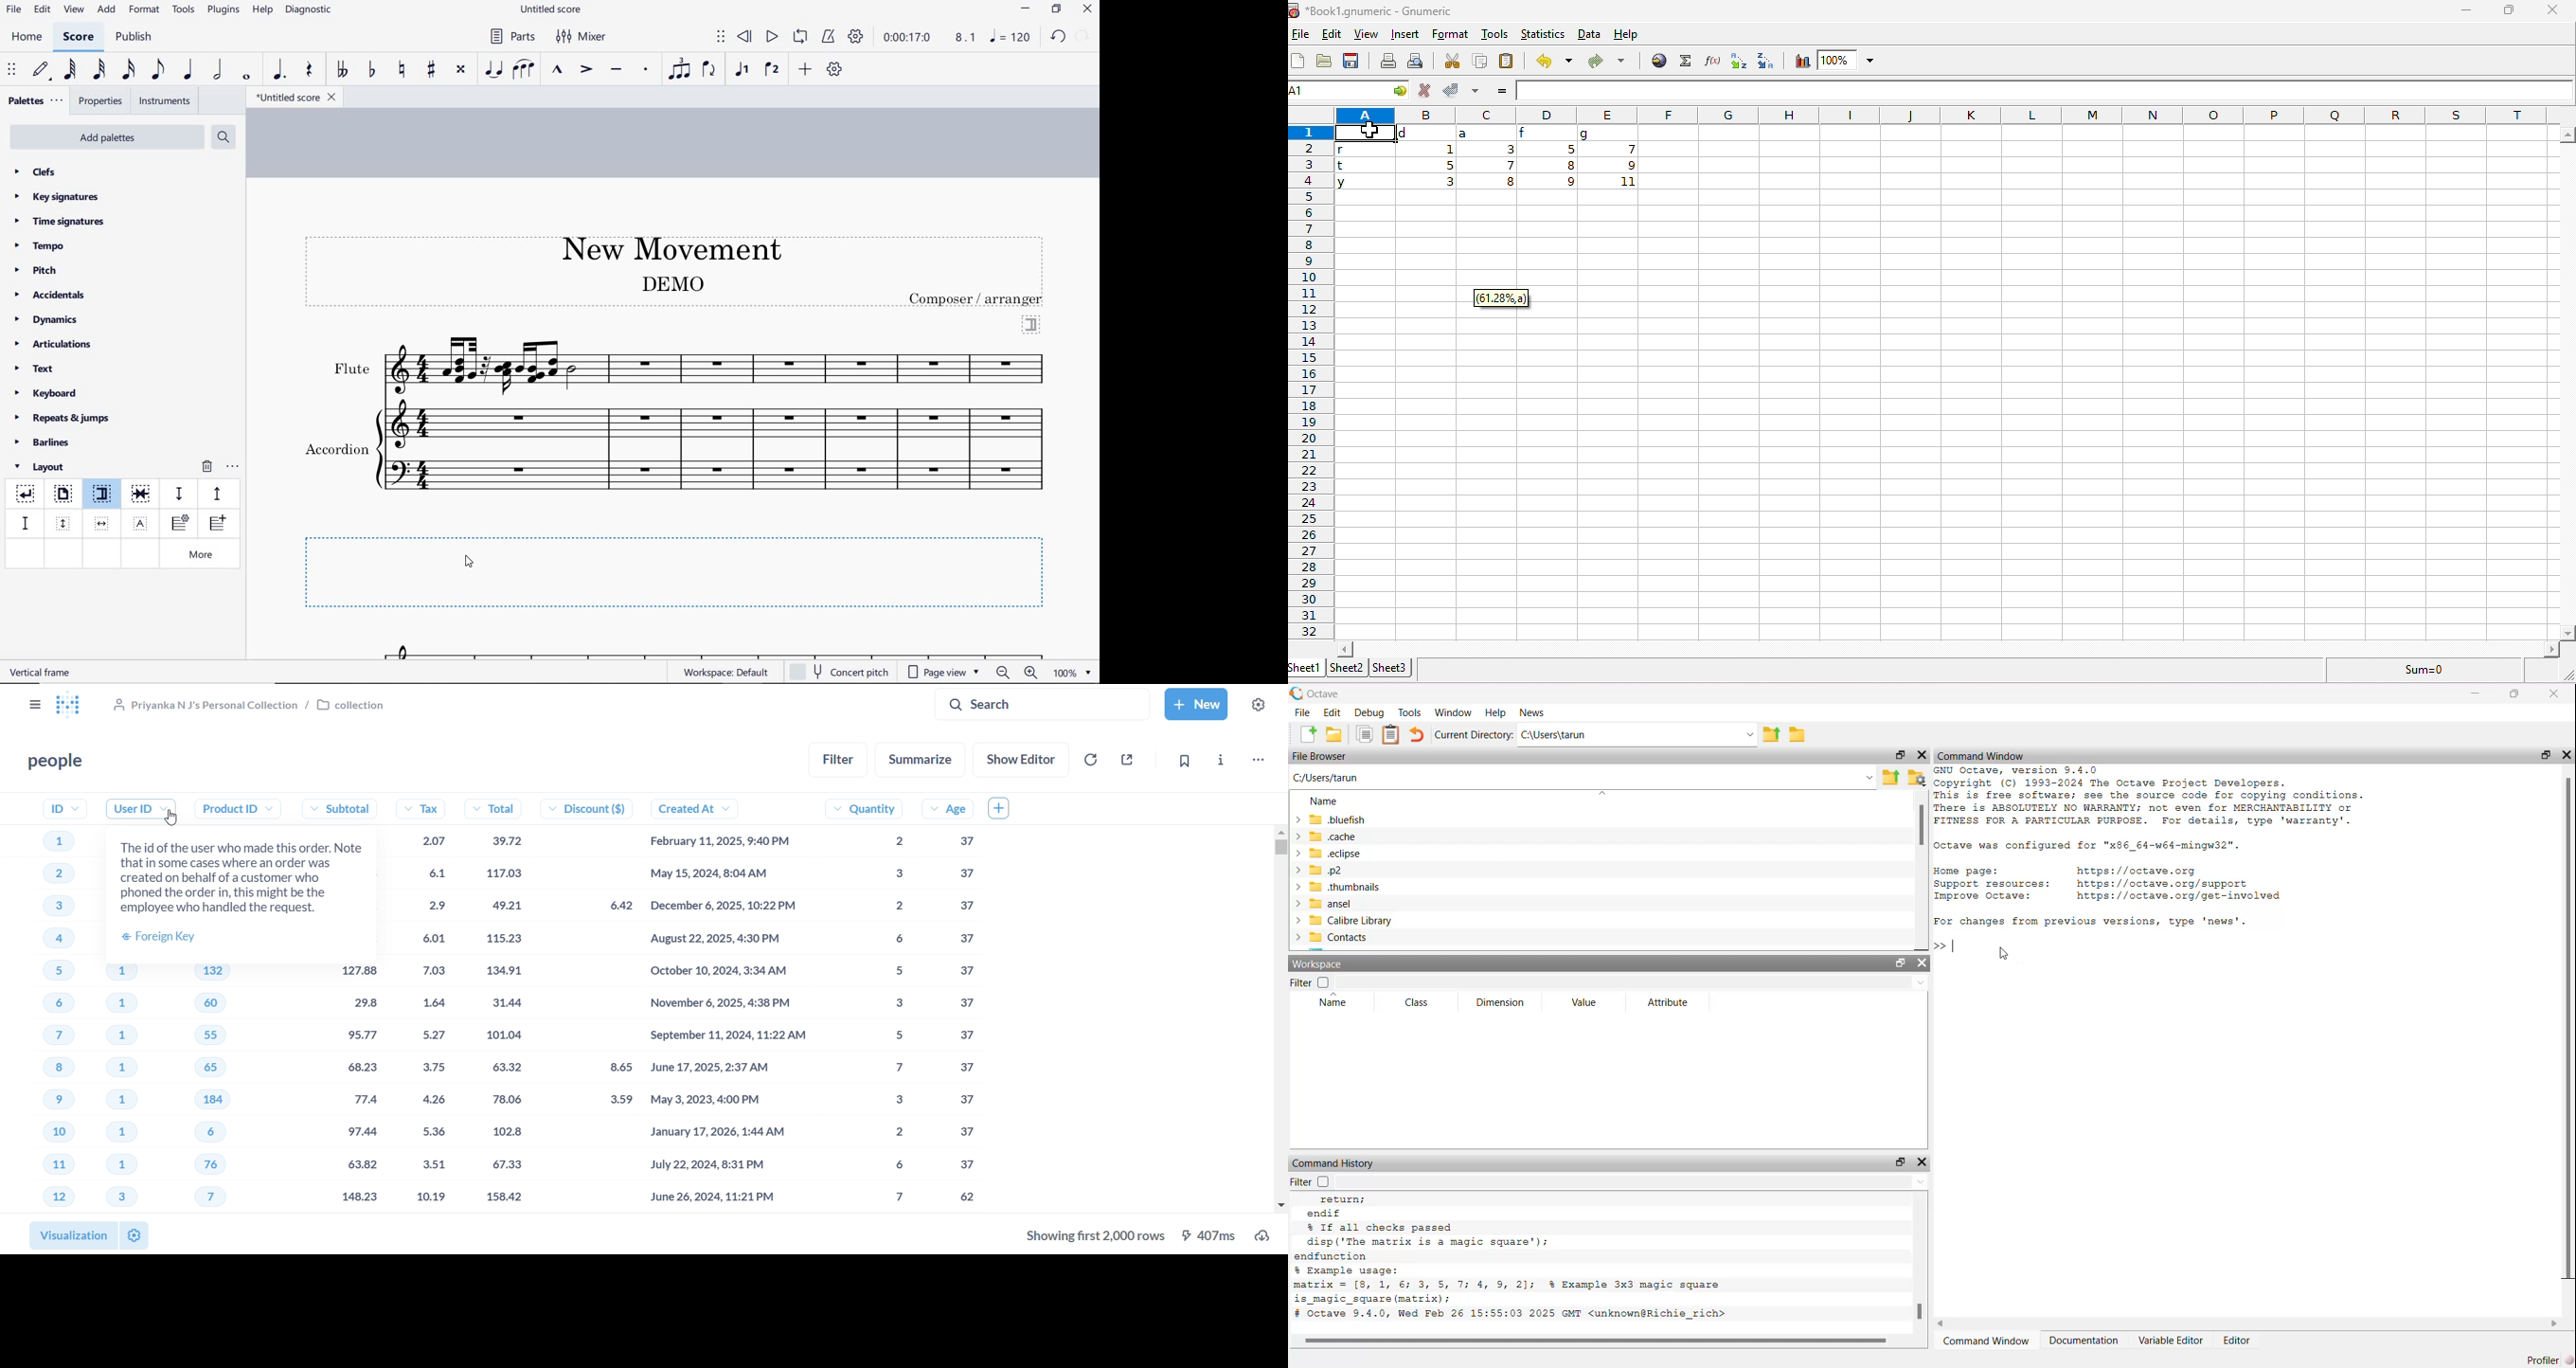  Describe the element at coordinates (944, 672) in the screenshot. I see `page view` at that location.